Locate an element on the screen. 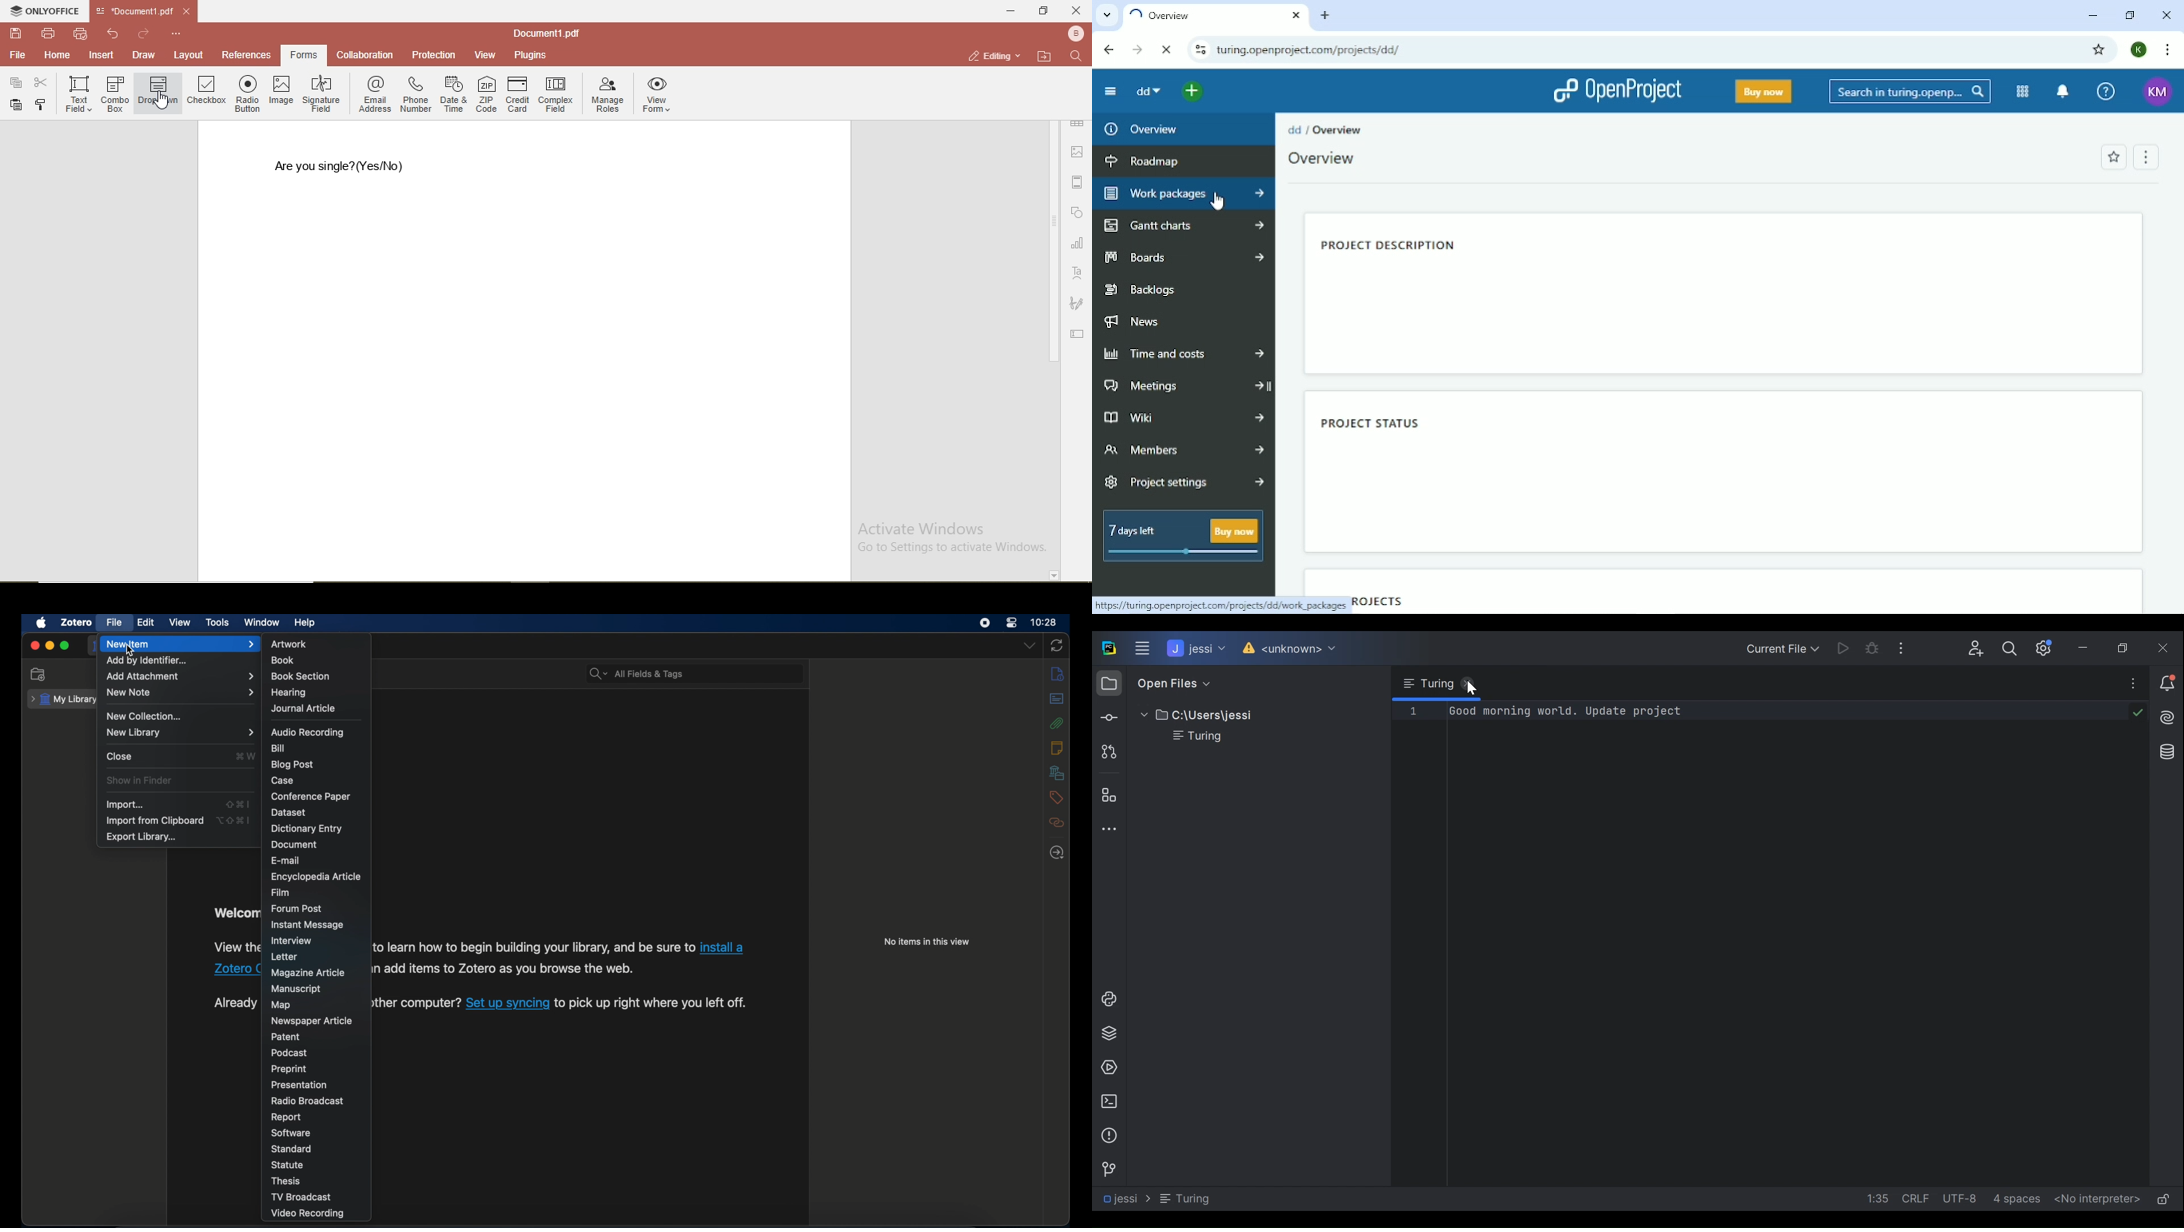 This screenshot has height=1232, width=2184. Roadmap is located at coordinates (1144, 161).